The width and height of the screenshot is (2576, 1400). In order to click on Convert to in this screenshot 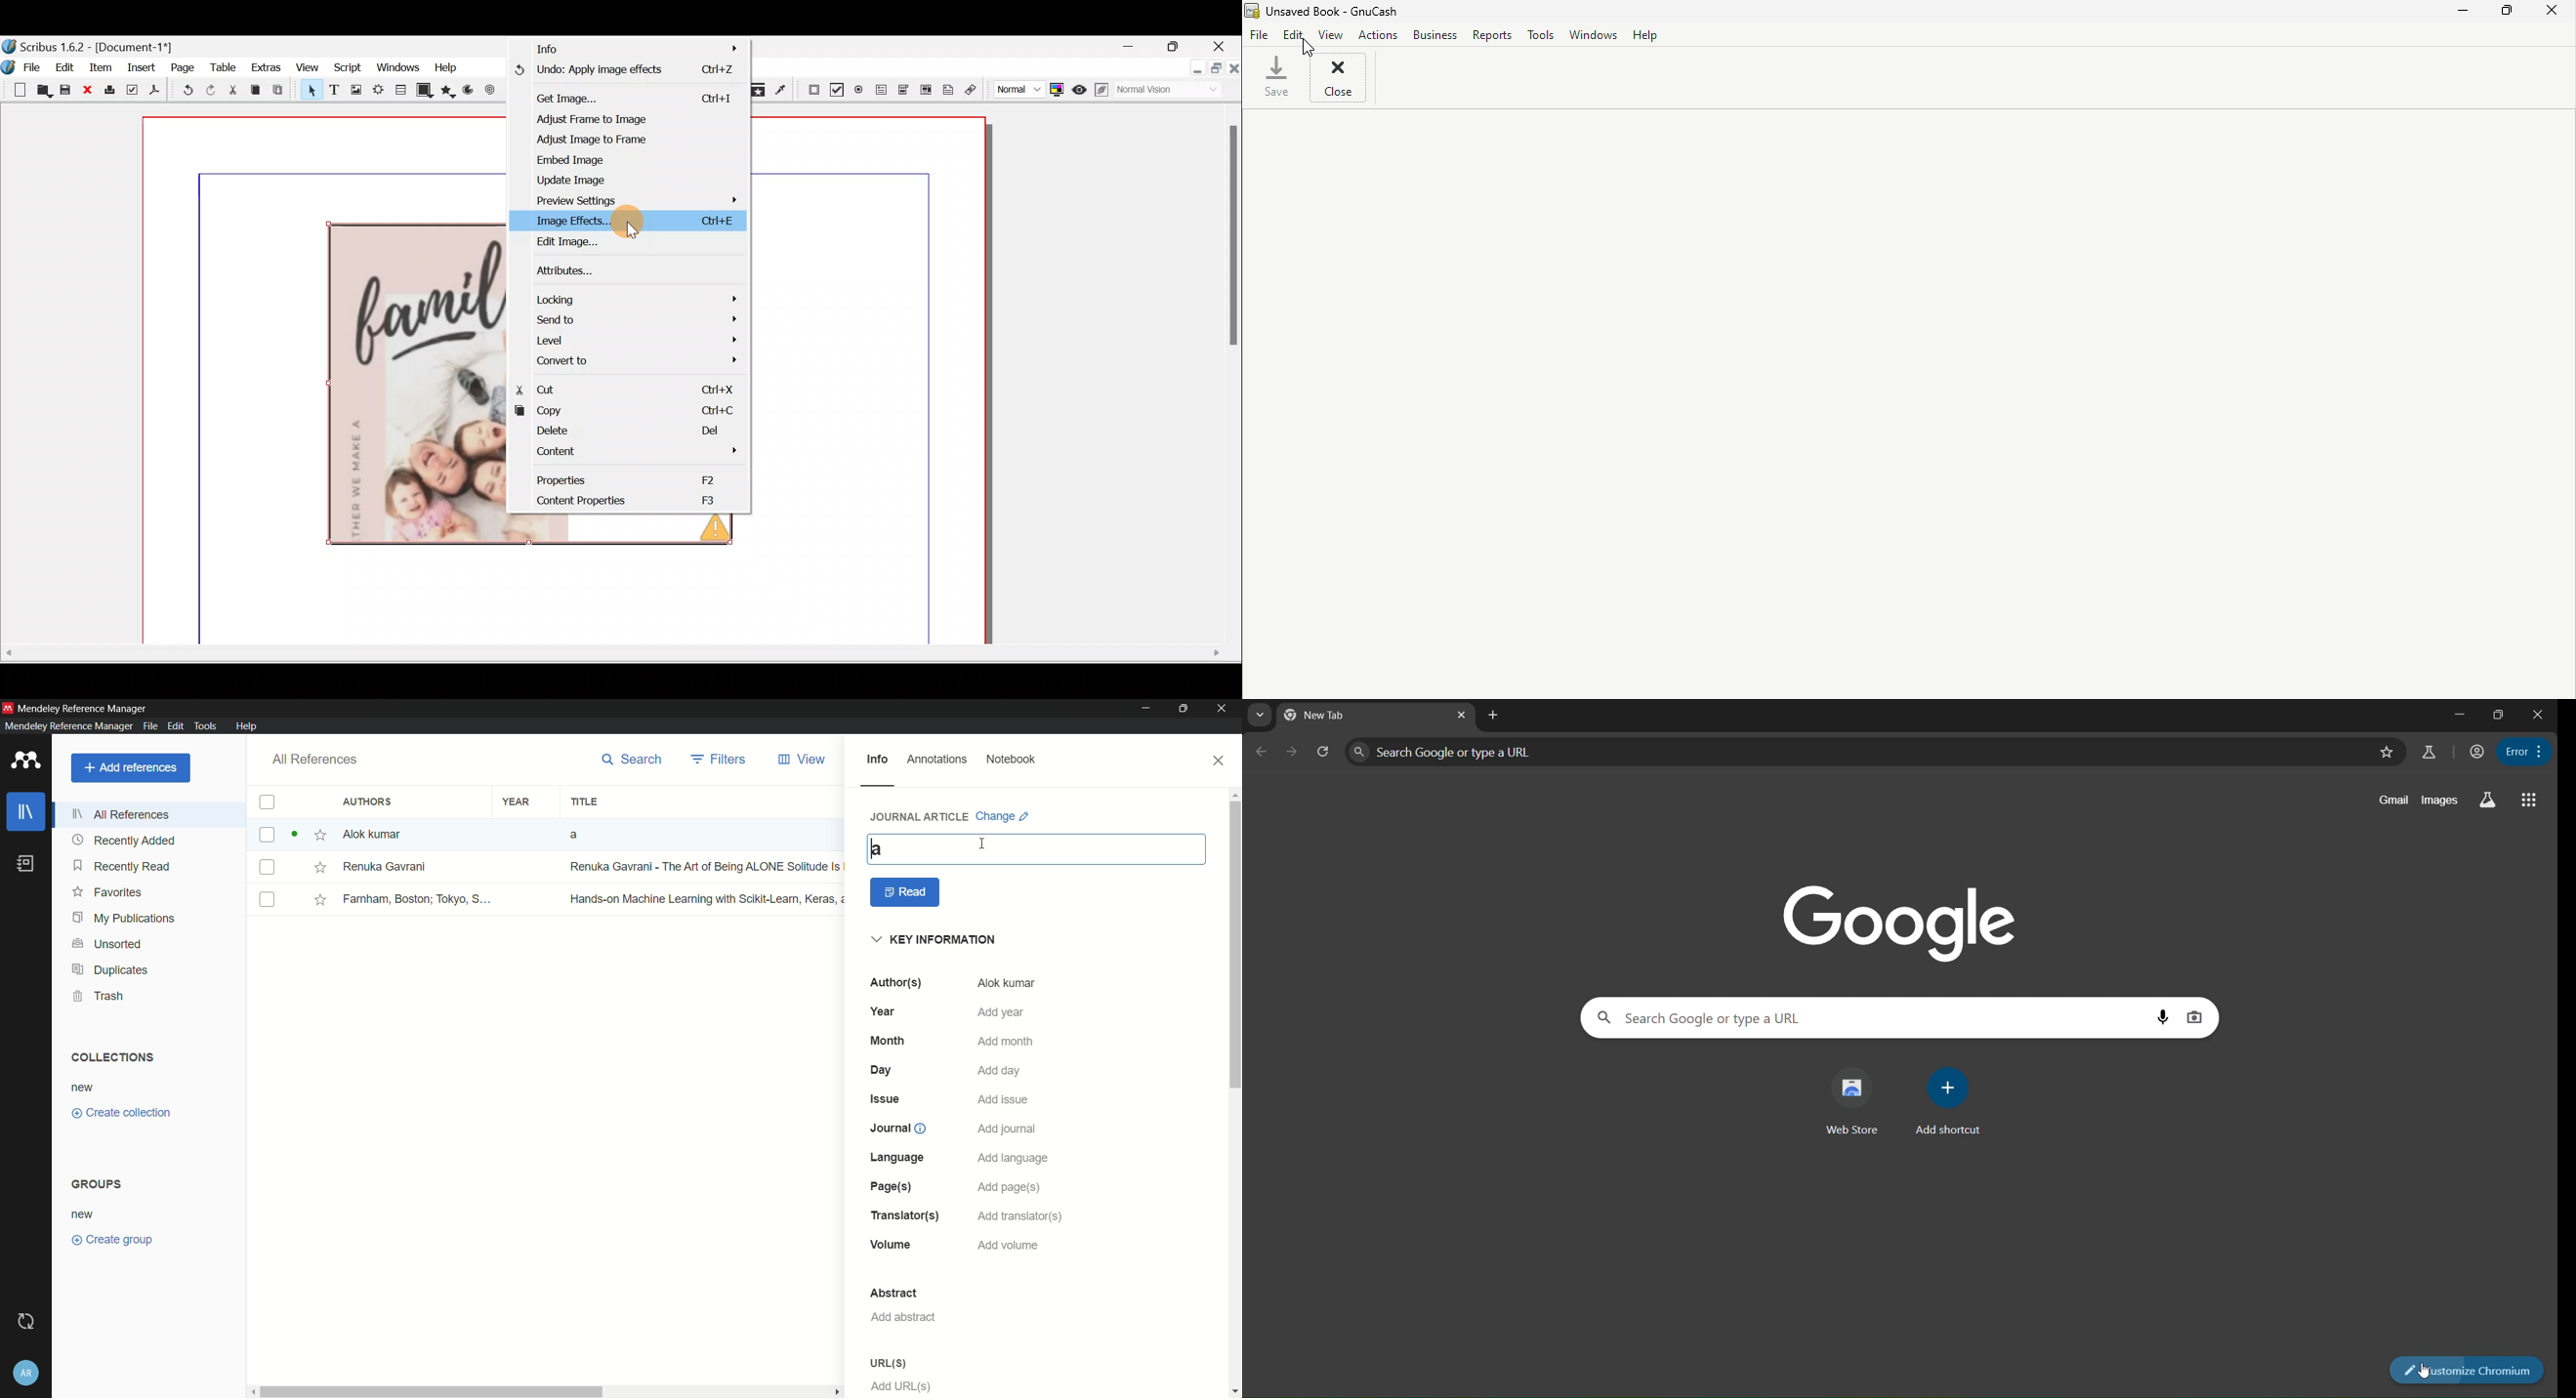, I will do `click(640, 361)`.